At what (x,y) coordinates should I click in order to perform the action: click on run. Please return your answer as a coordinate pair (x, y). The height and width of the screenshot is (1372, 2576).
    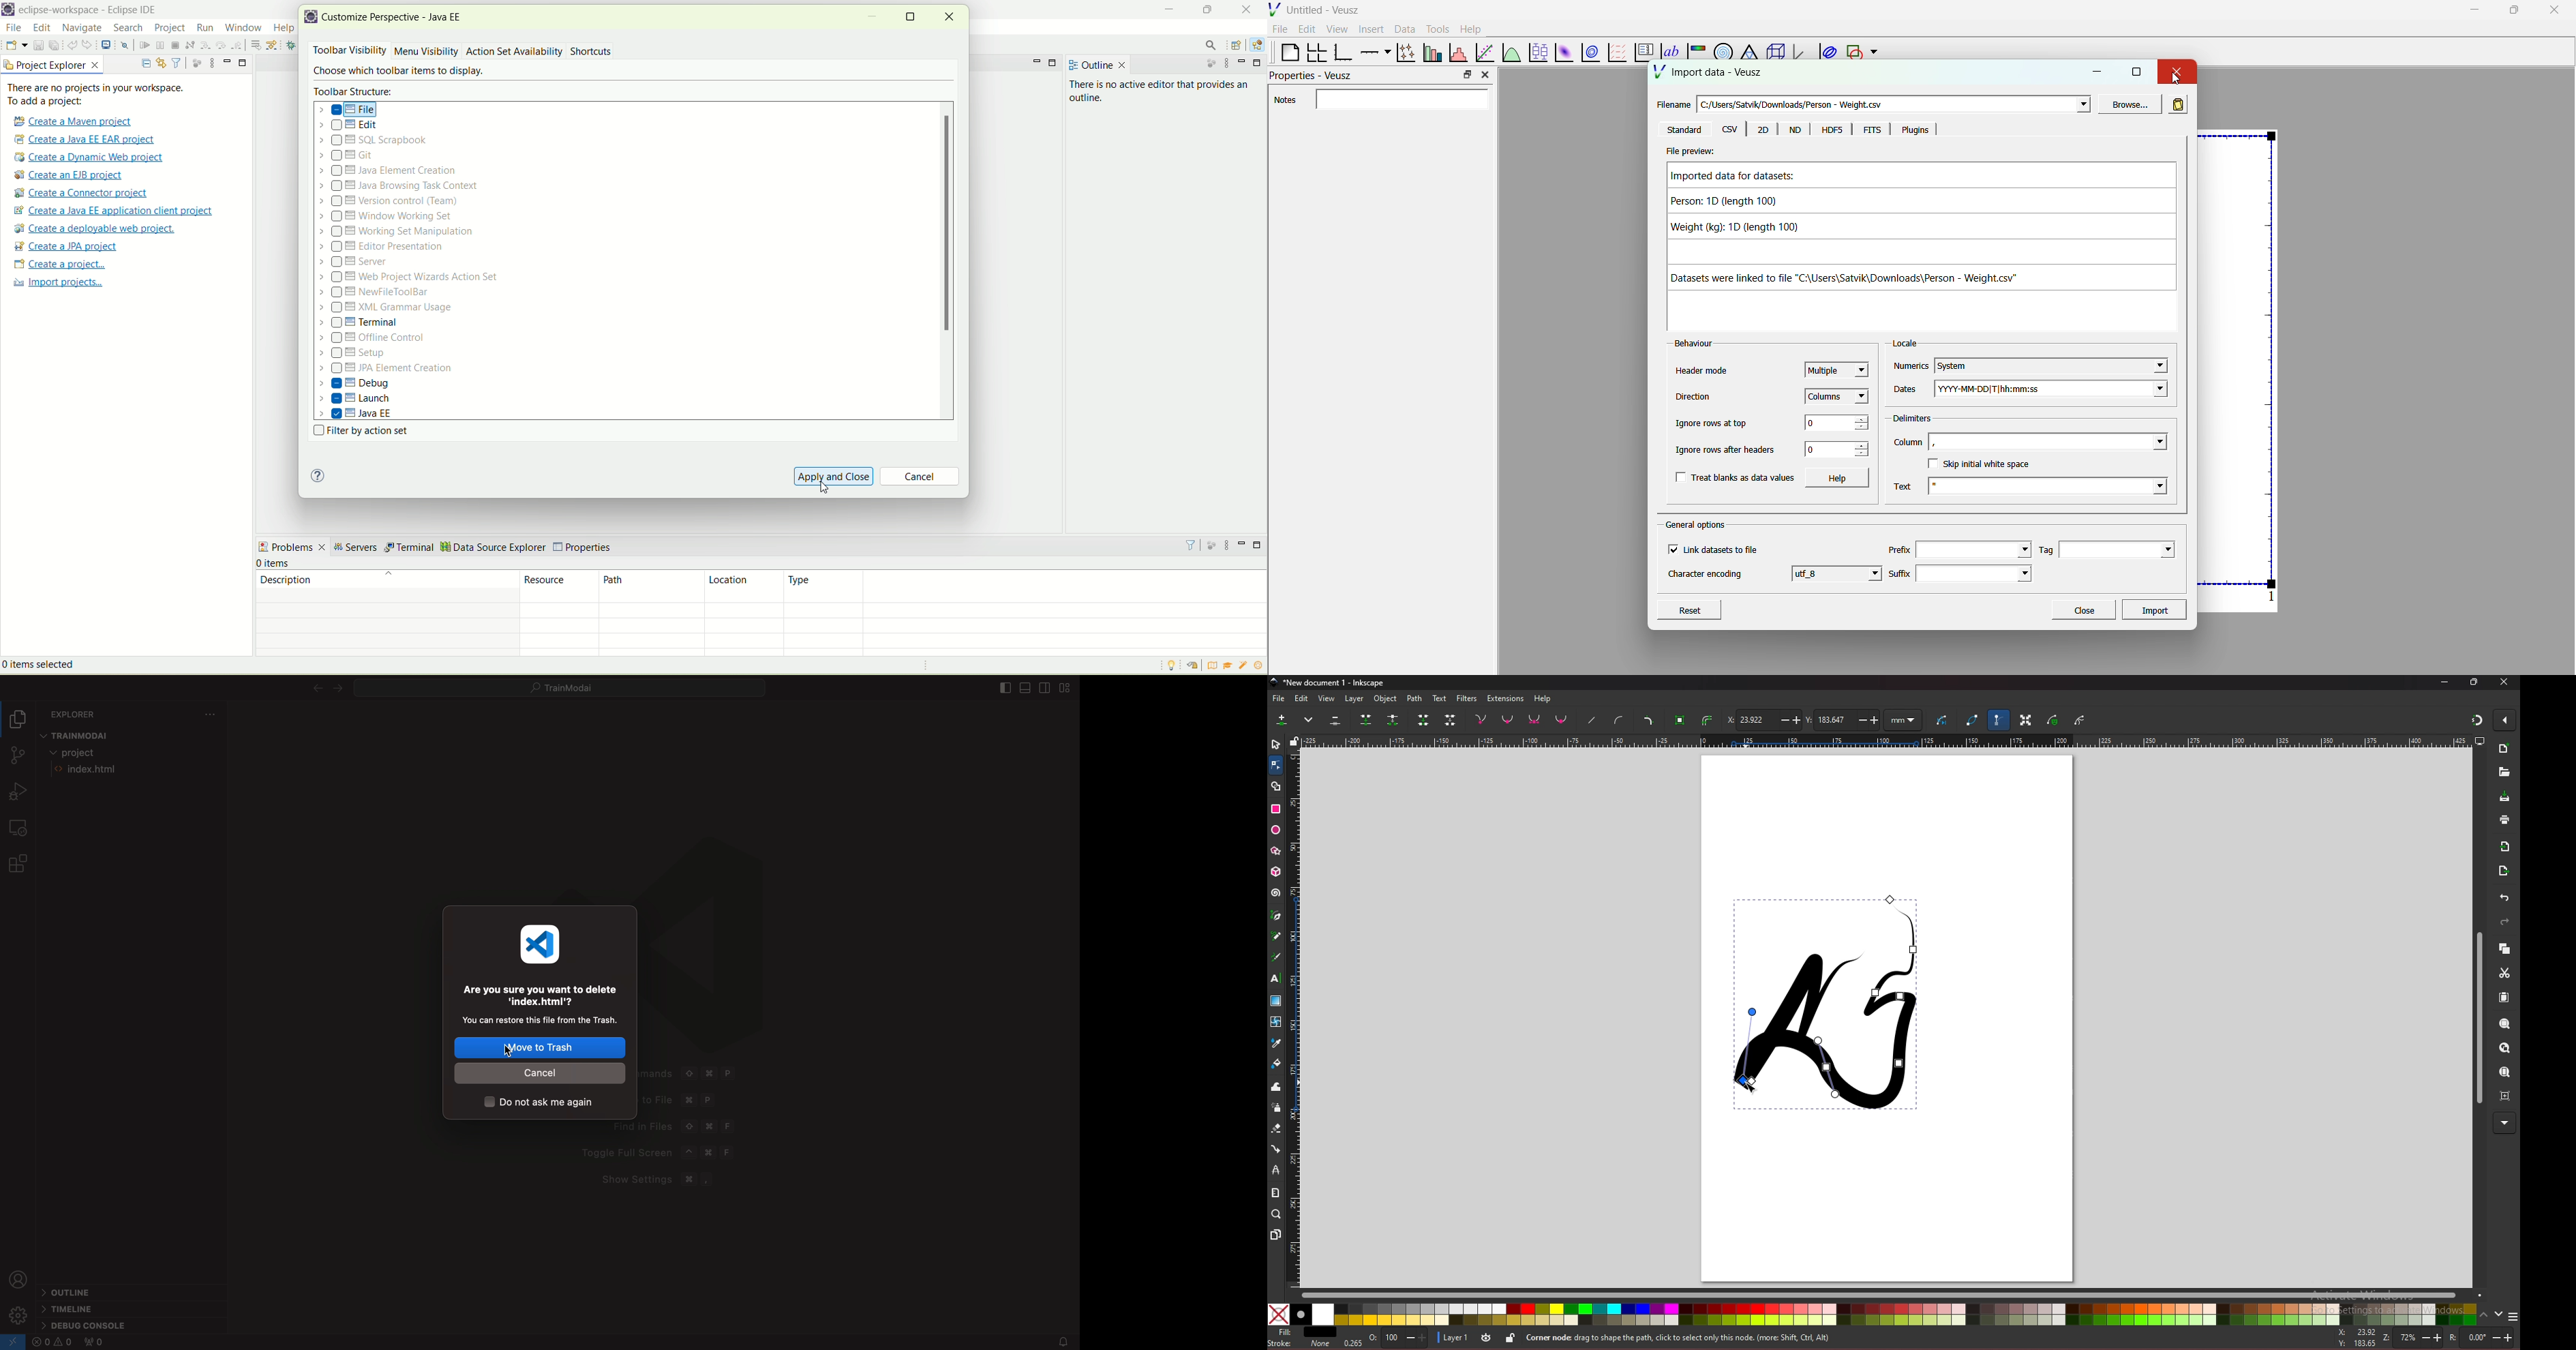
    Looking at the image, I should click on (207, 27).